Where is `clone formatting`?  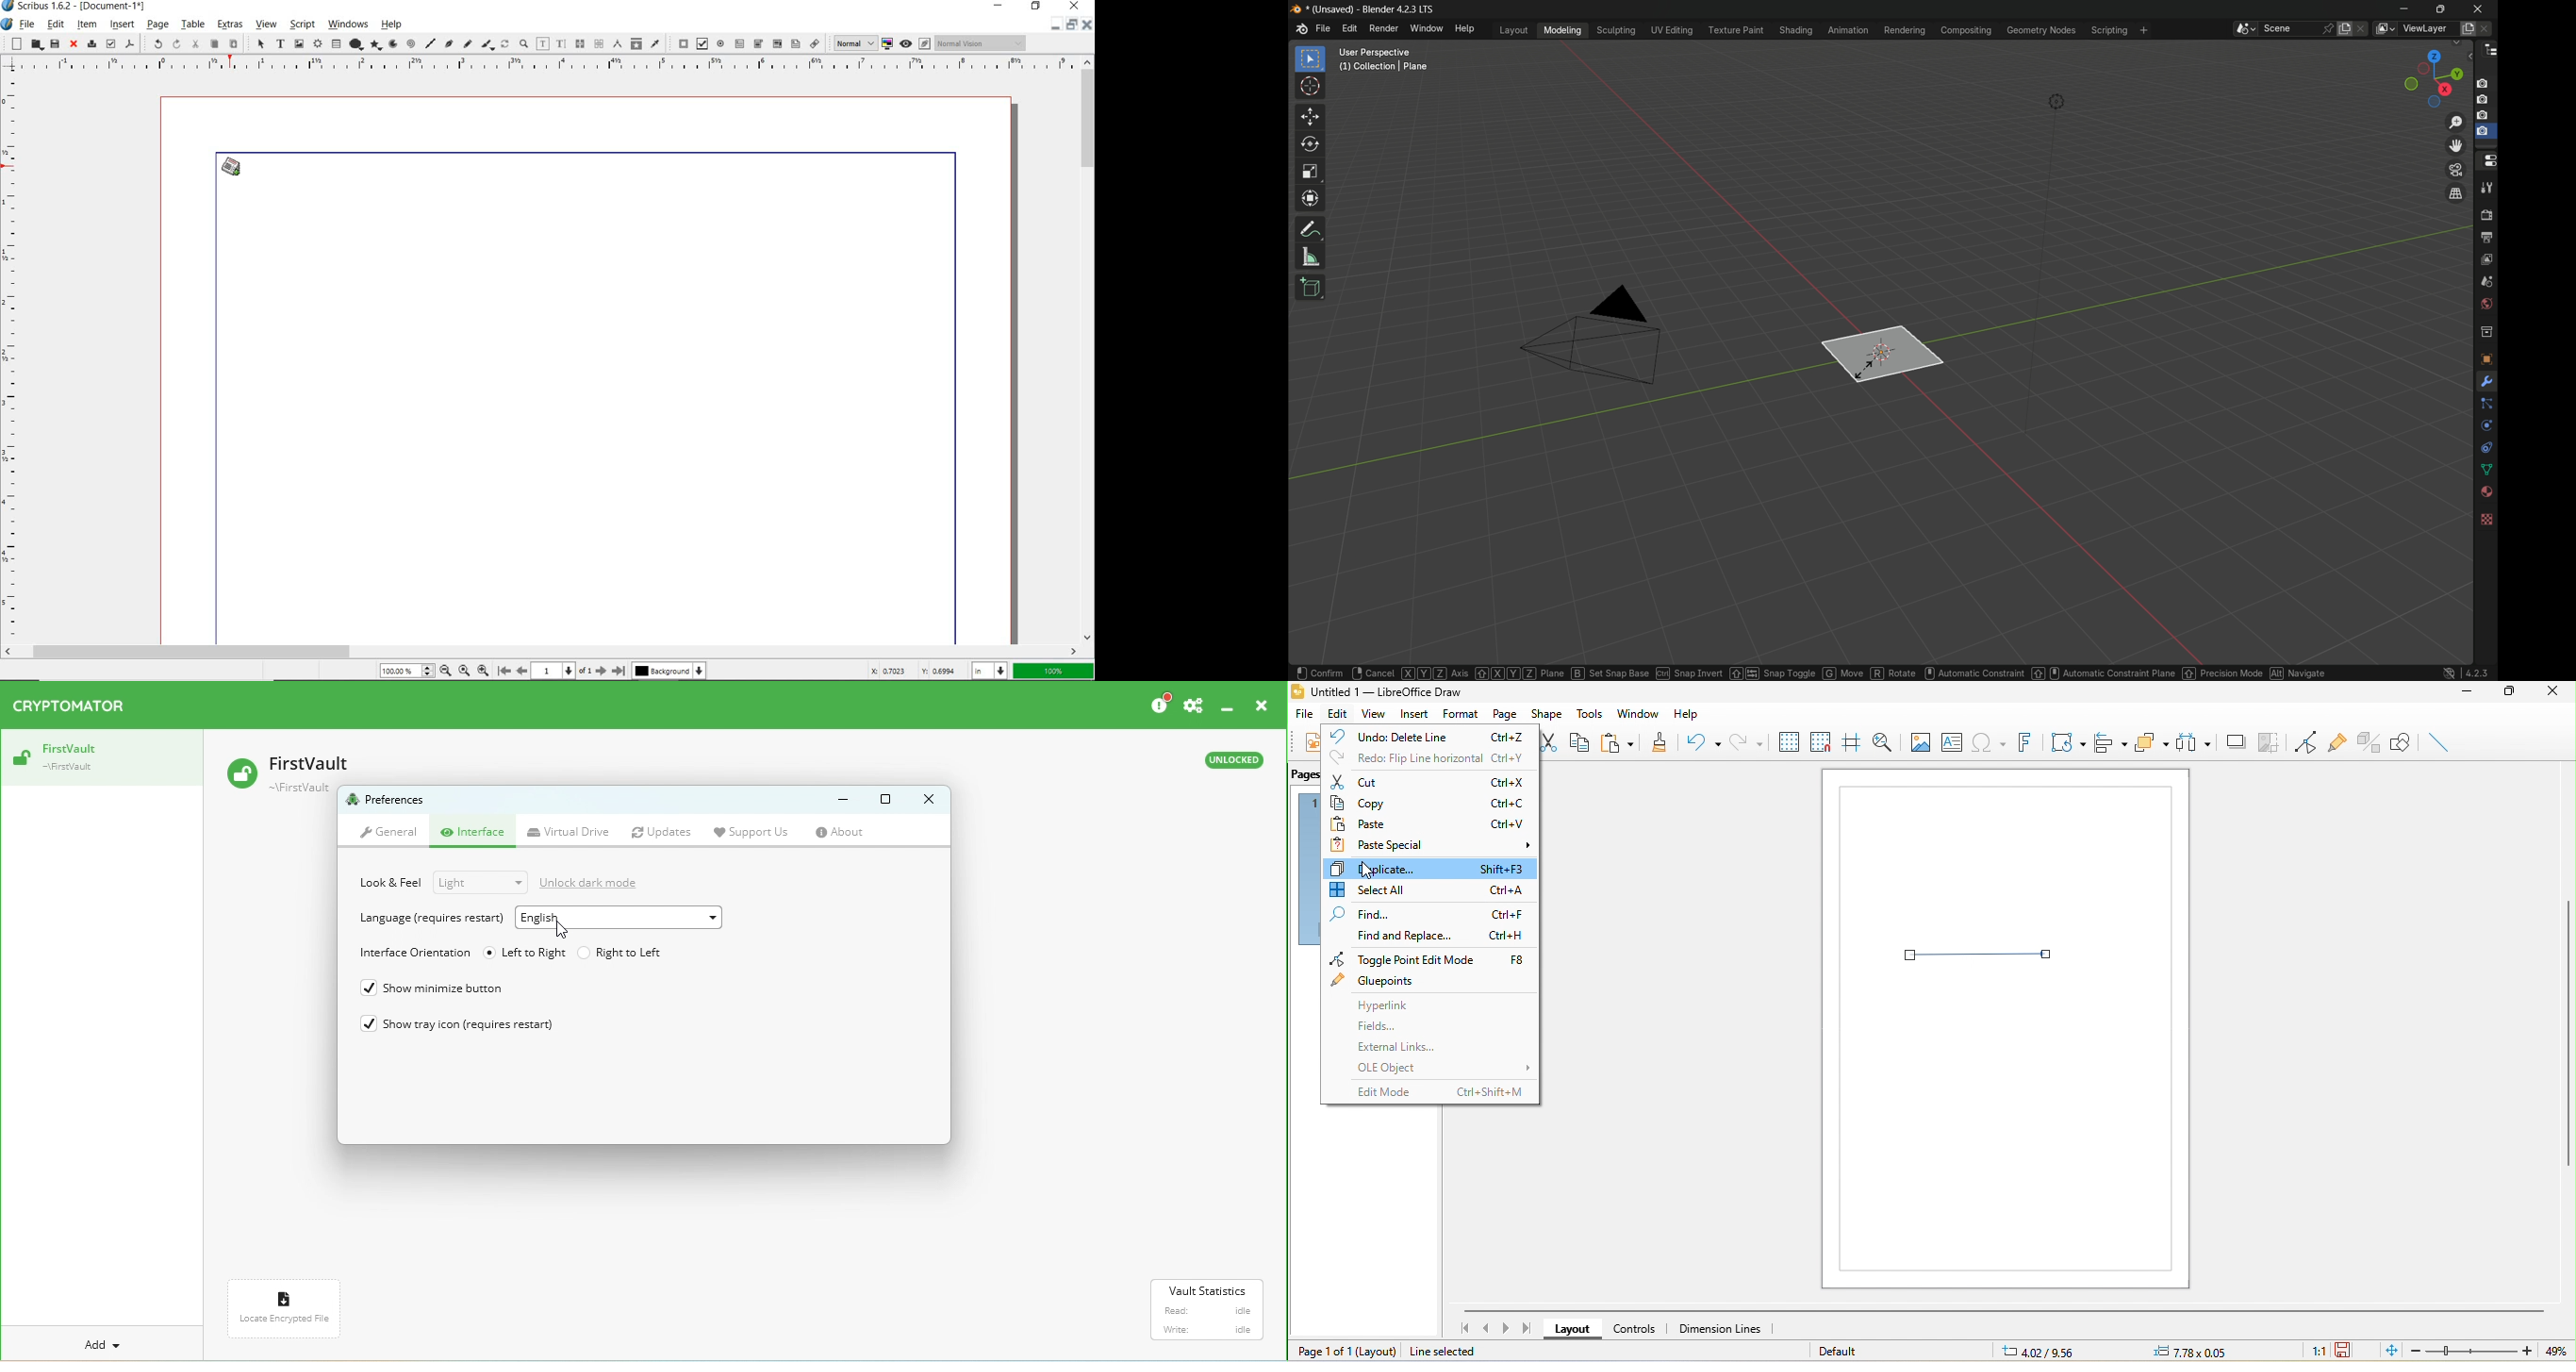 clone formatting is located at coordinates (1662, 740).